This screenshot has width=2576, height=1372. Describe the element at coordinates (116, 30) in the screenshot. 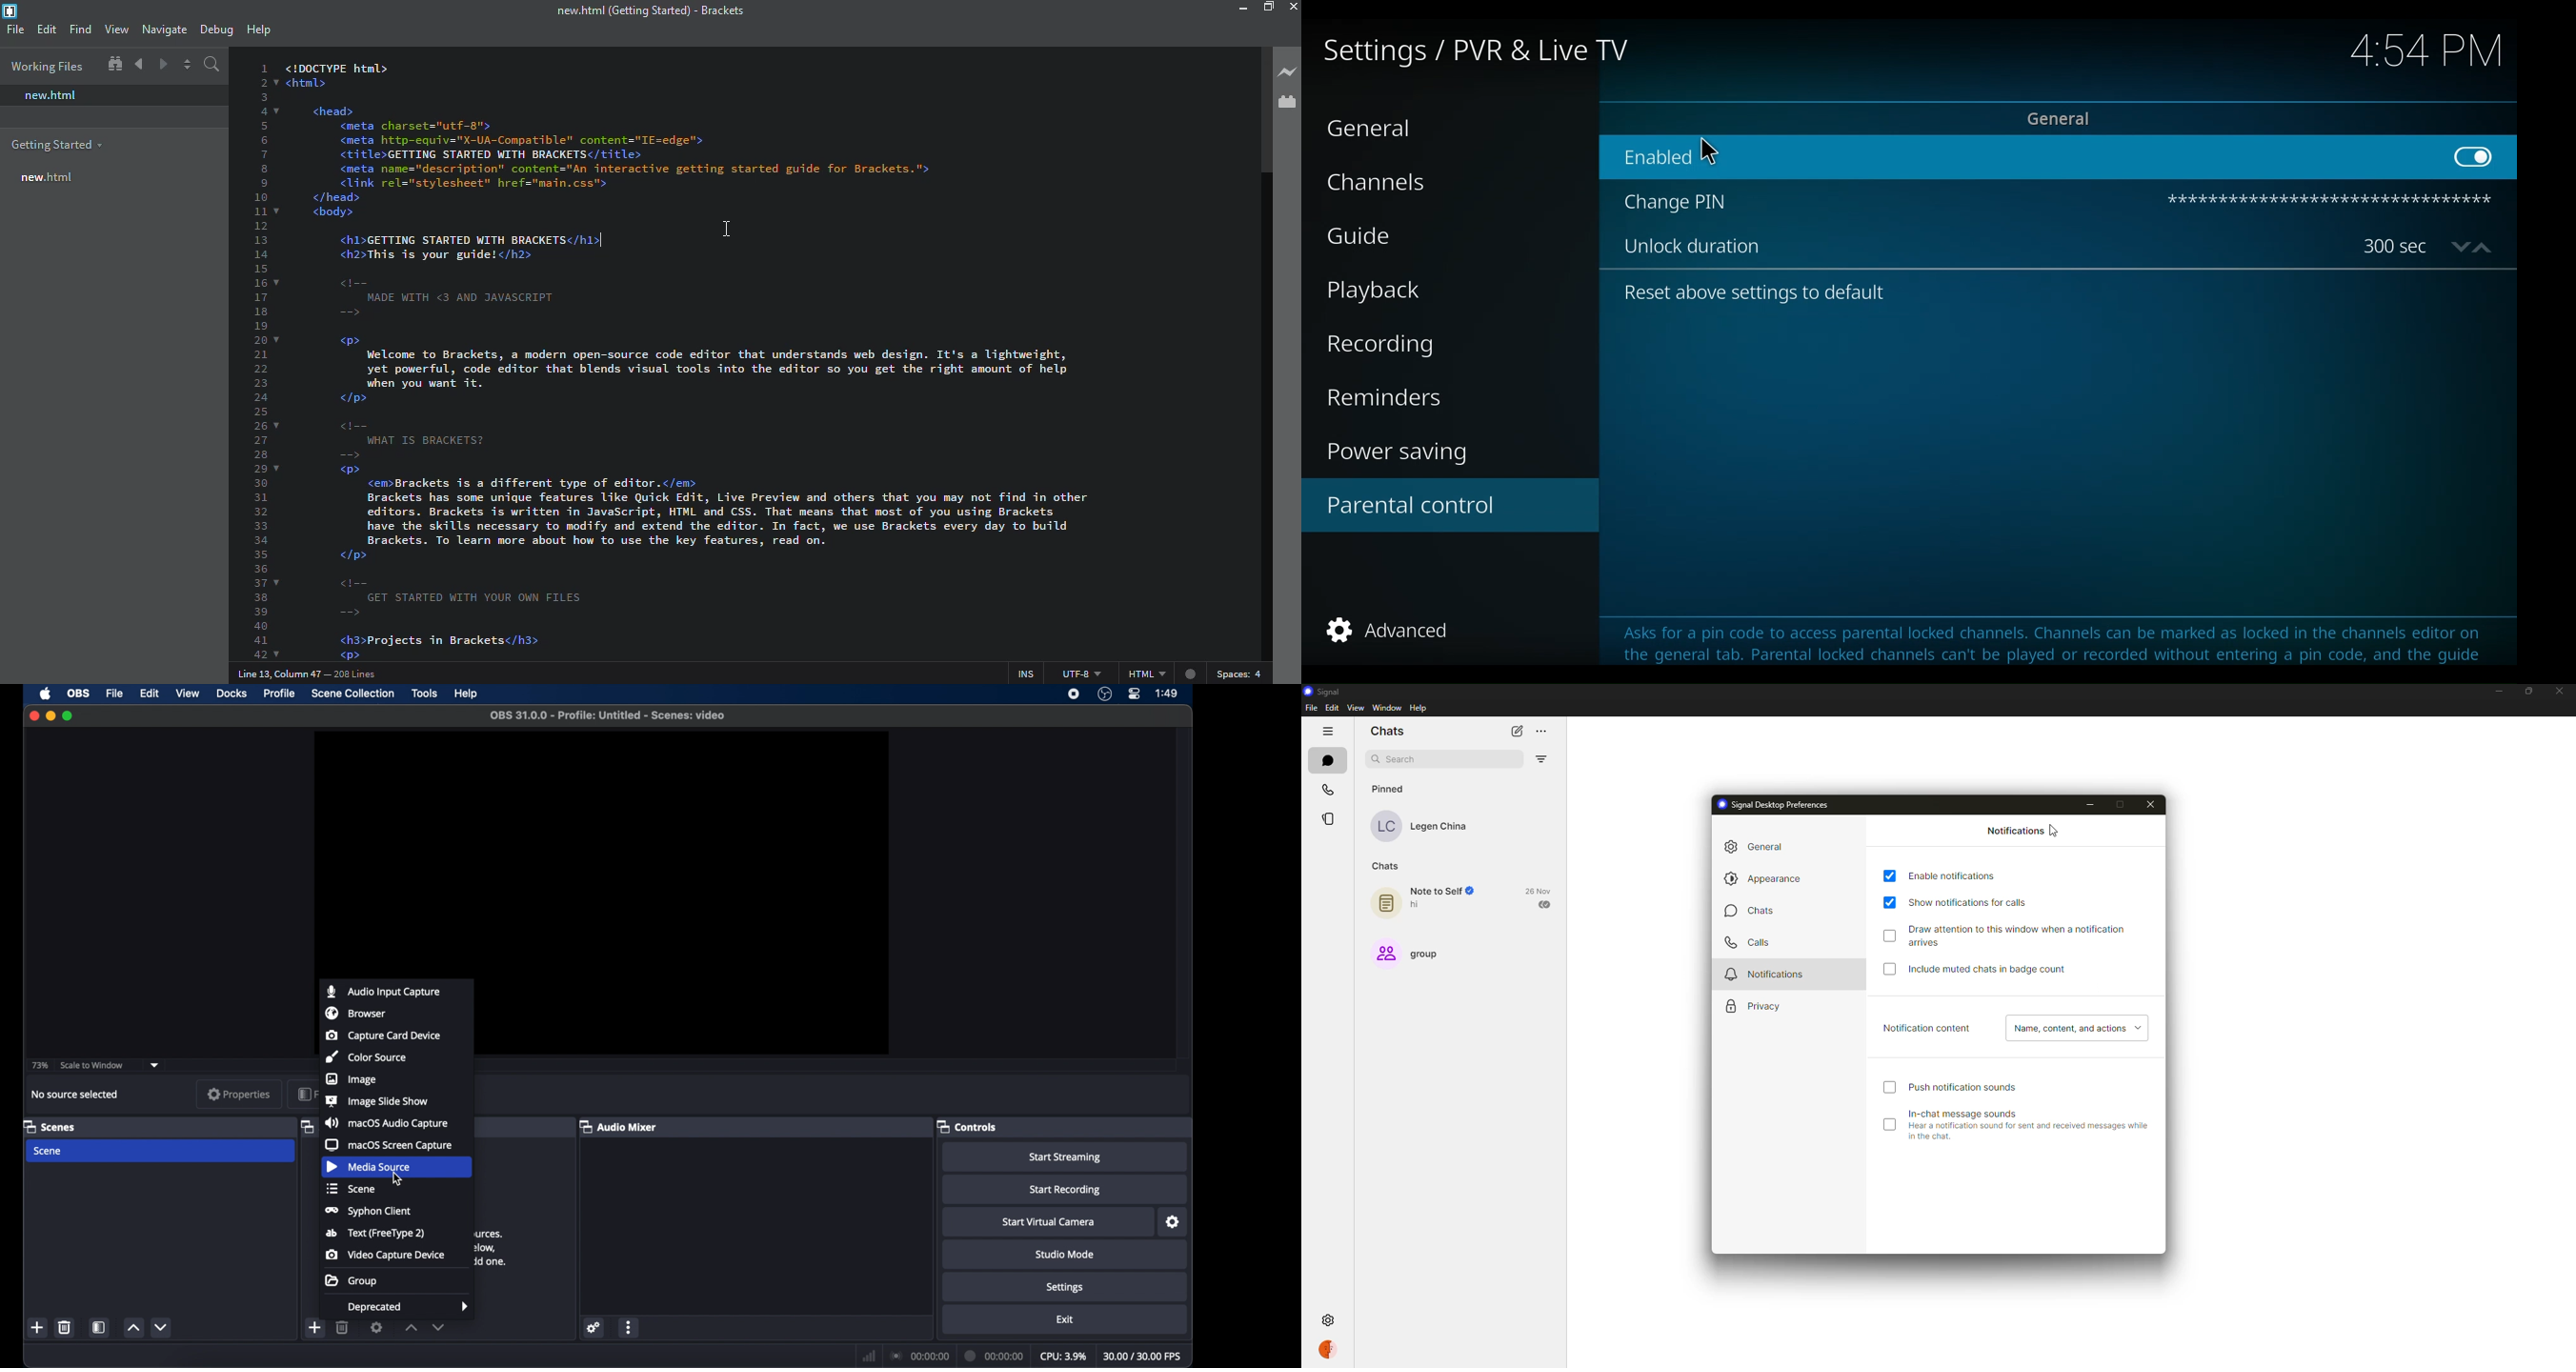

I see `view` at that location.